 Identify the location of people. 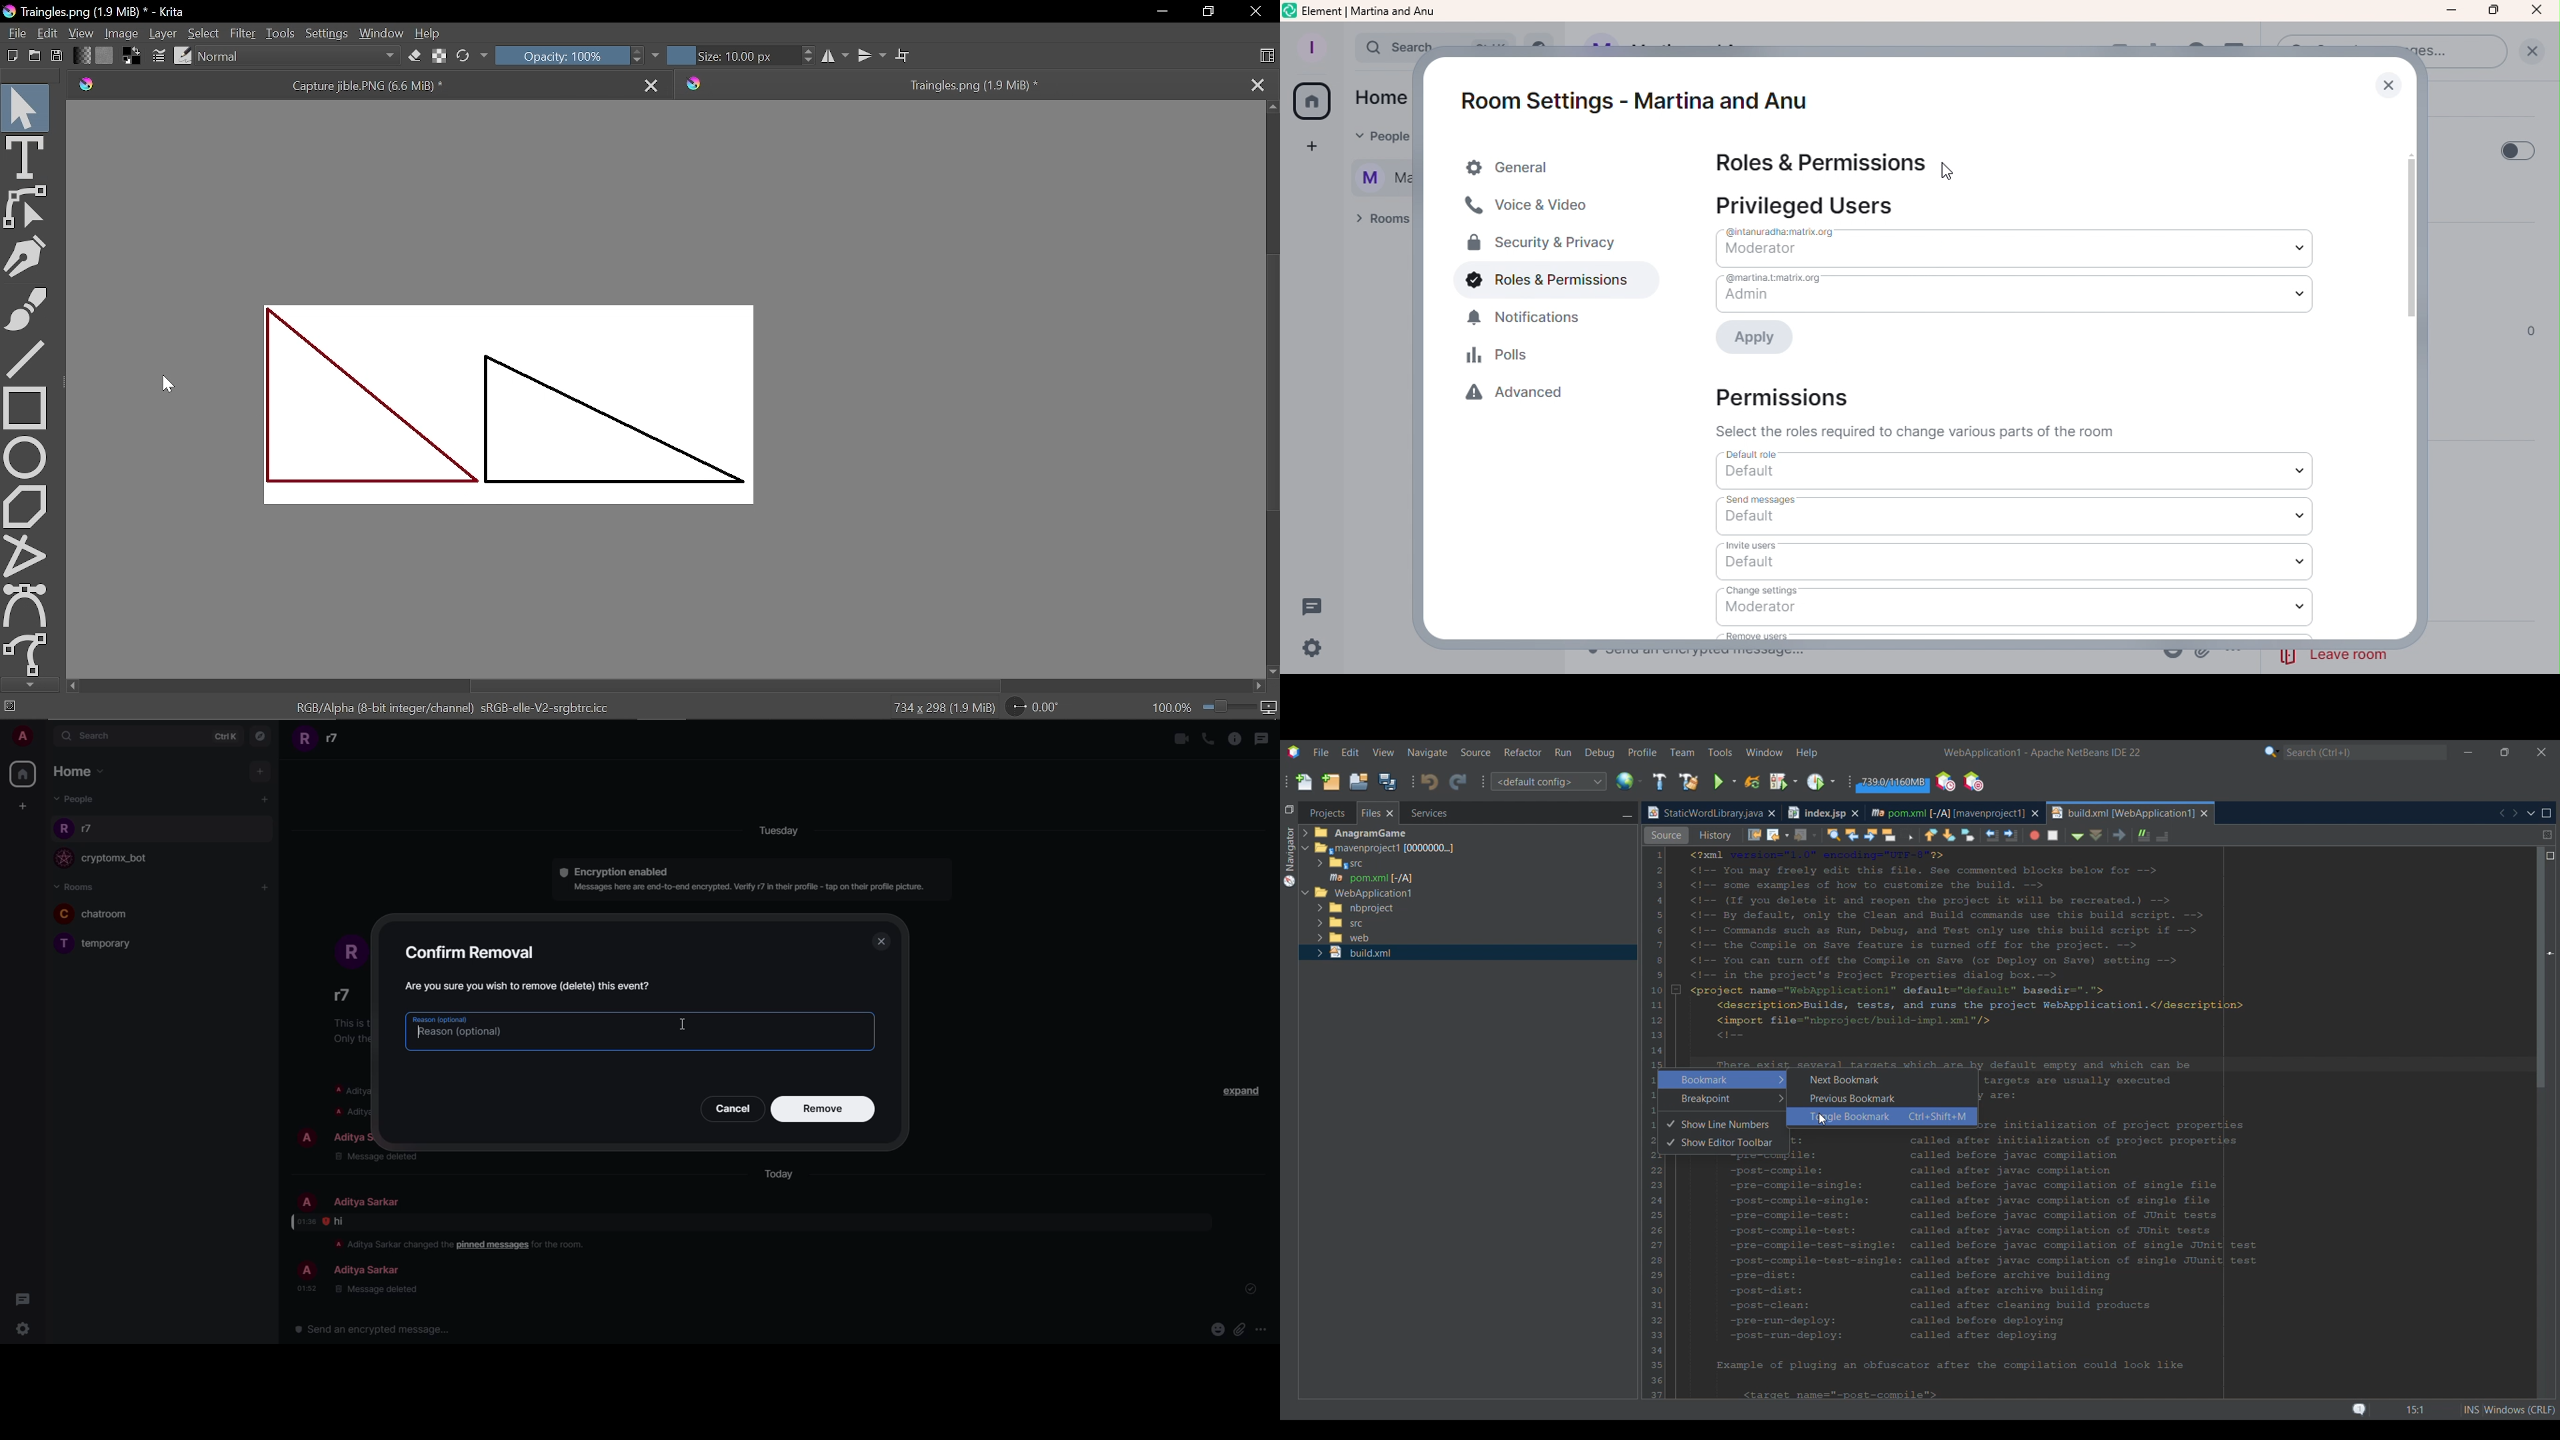
(337, 738).